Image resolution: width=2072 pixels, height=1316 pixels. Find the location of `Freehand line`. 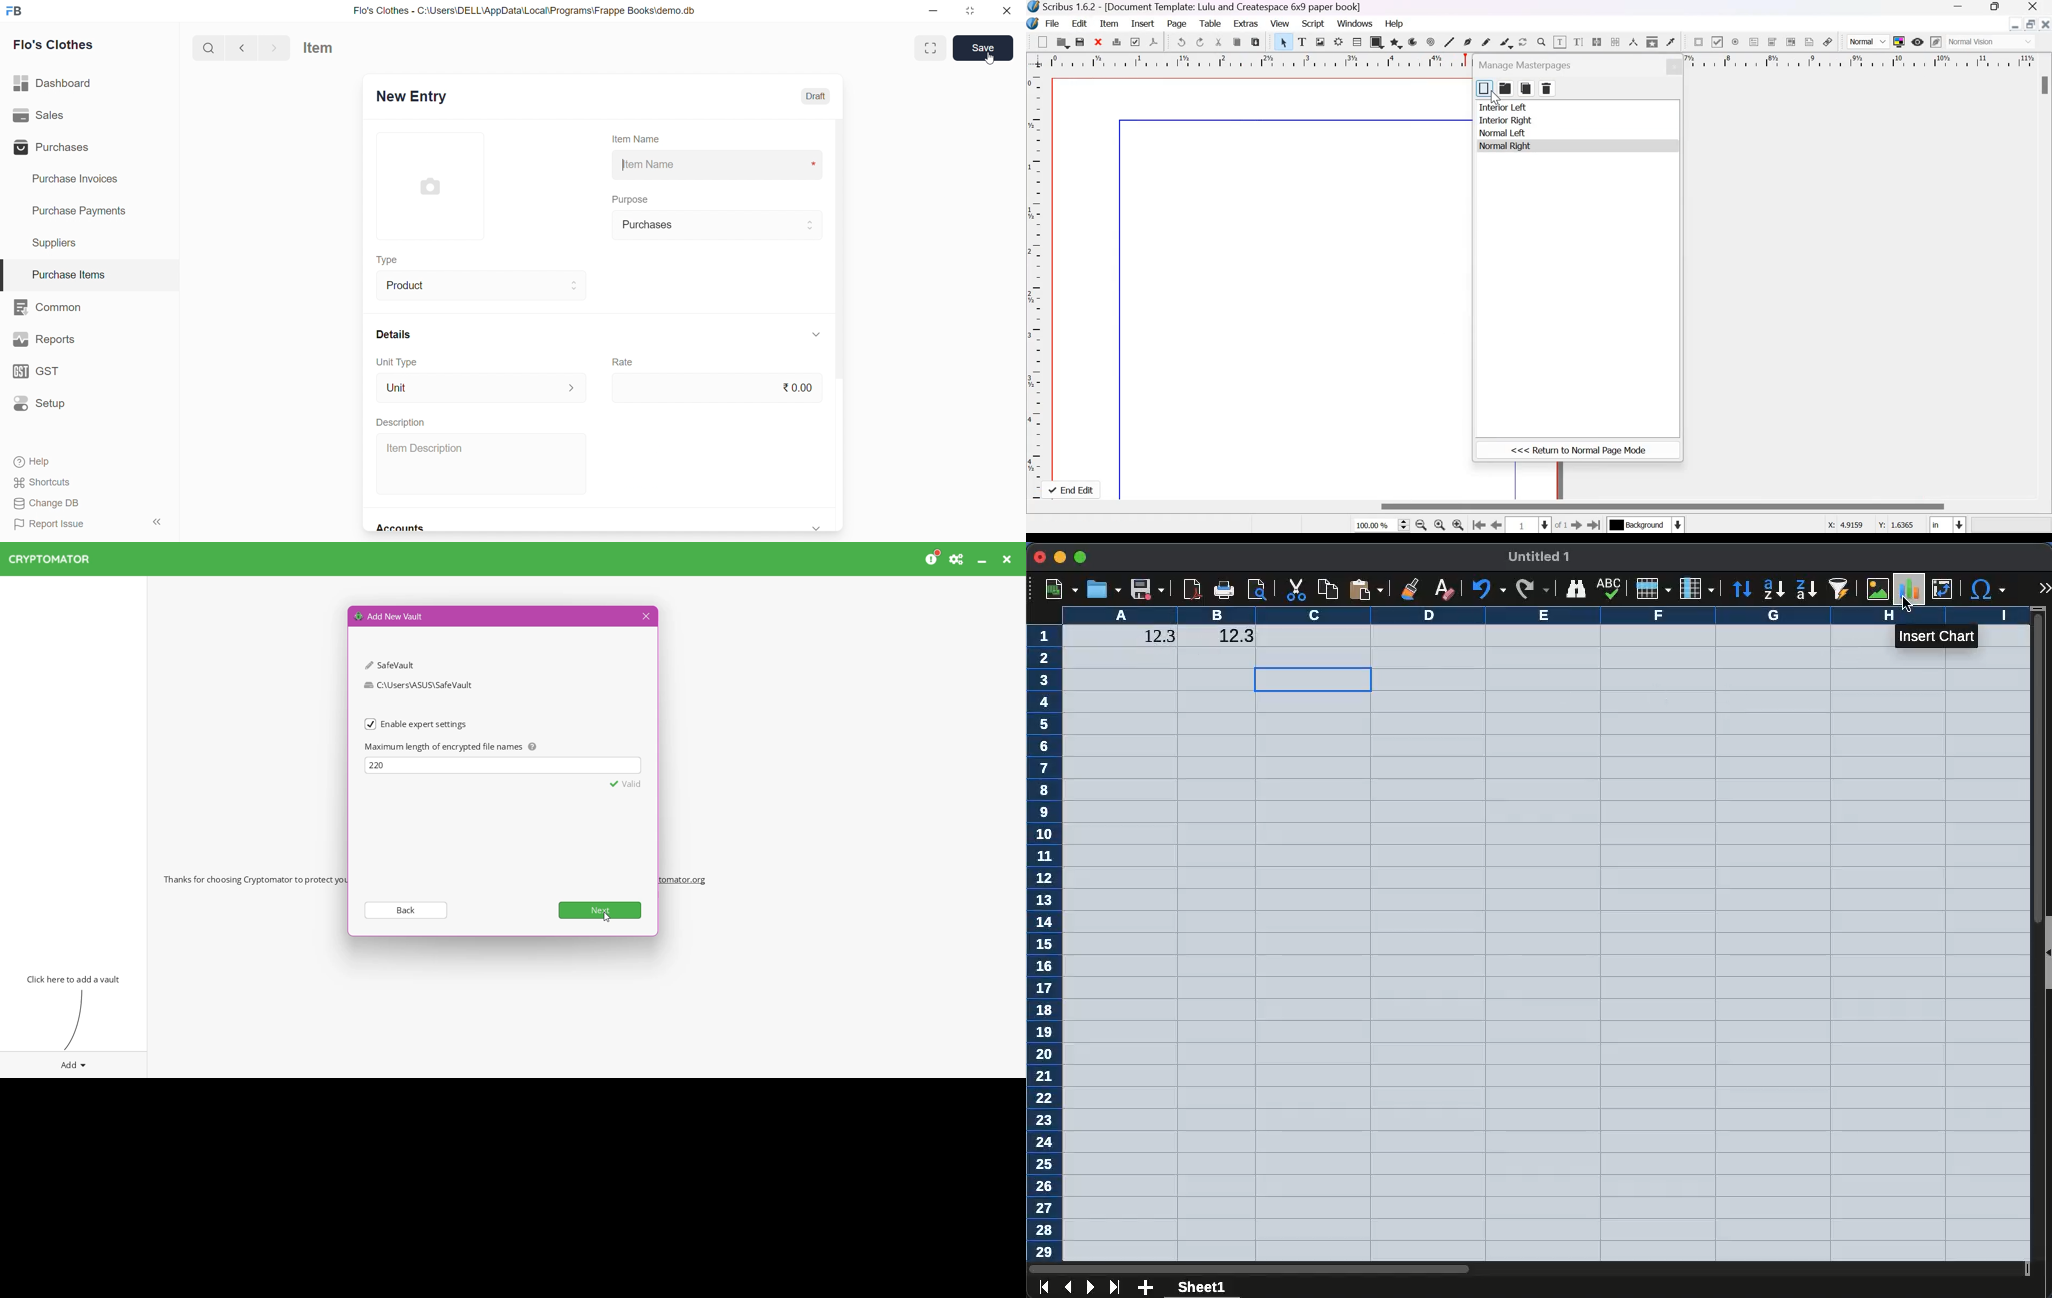

Freehand line is located at coordinates (1486, 42).